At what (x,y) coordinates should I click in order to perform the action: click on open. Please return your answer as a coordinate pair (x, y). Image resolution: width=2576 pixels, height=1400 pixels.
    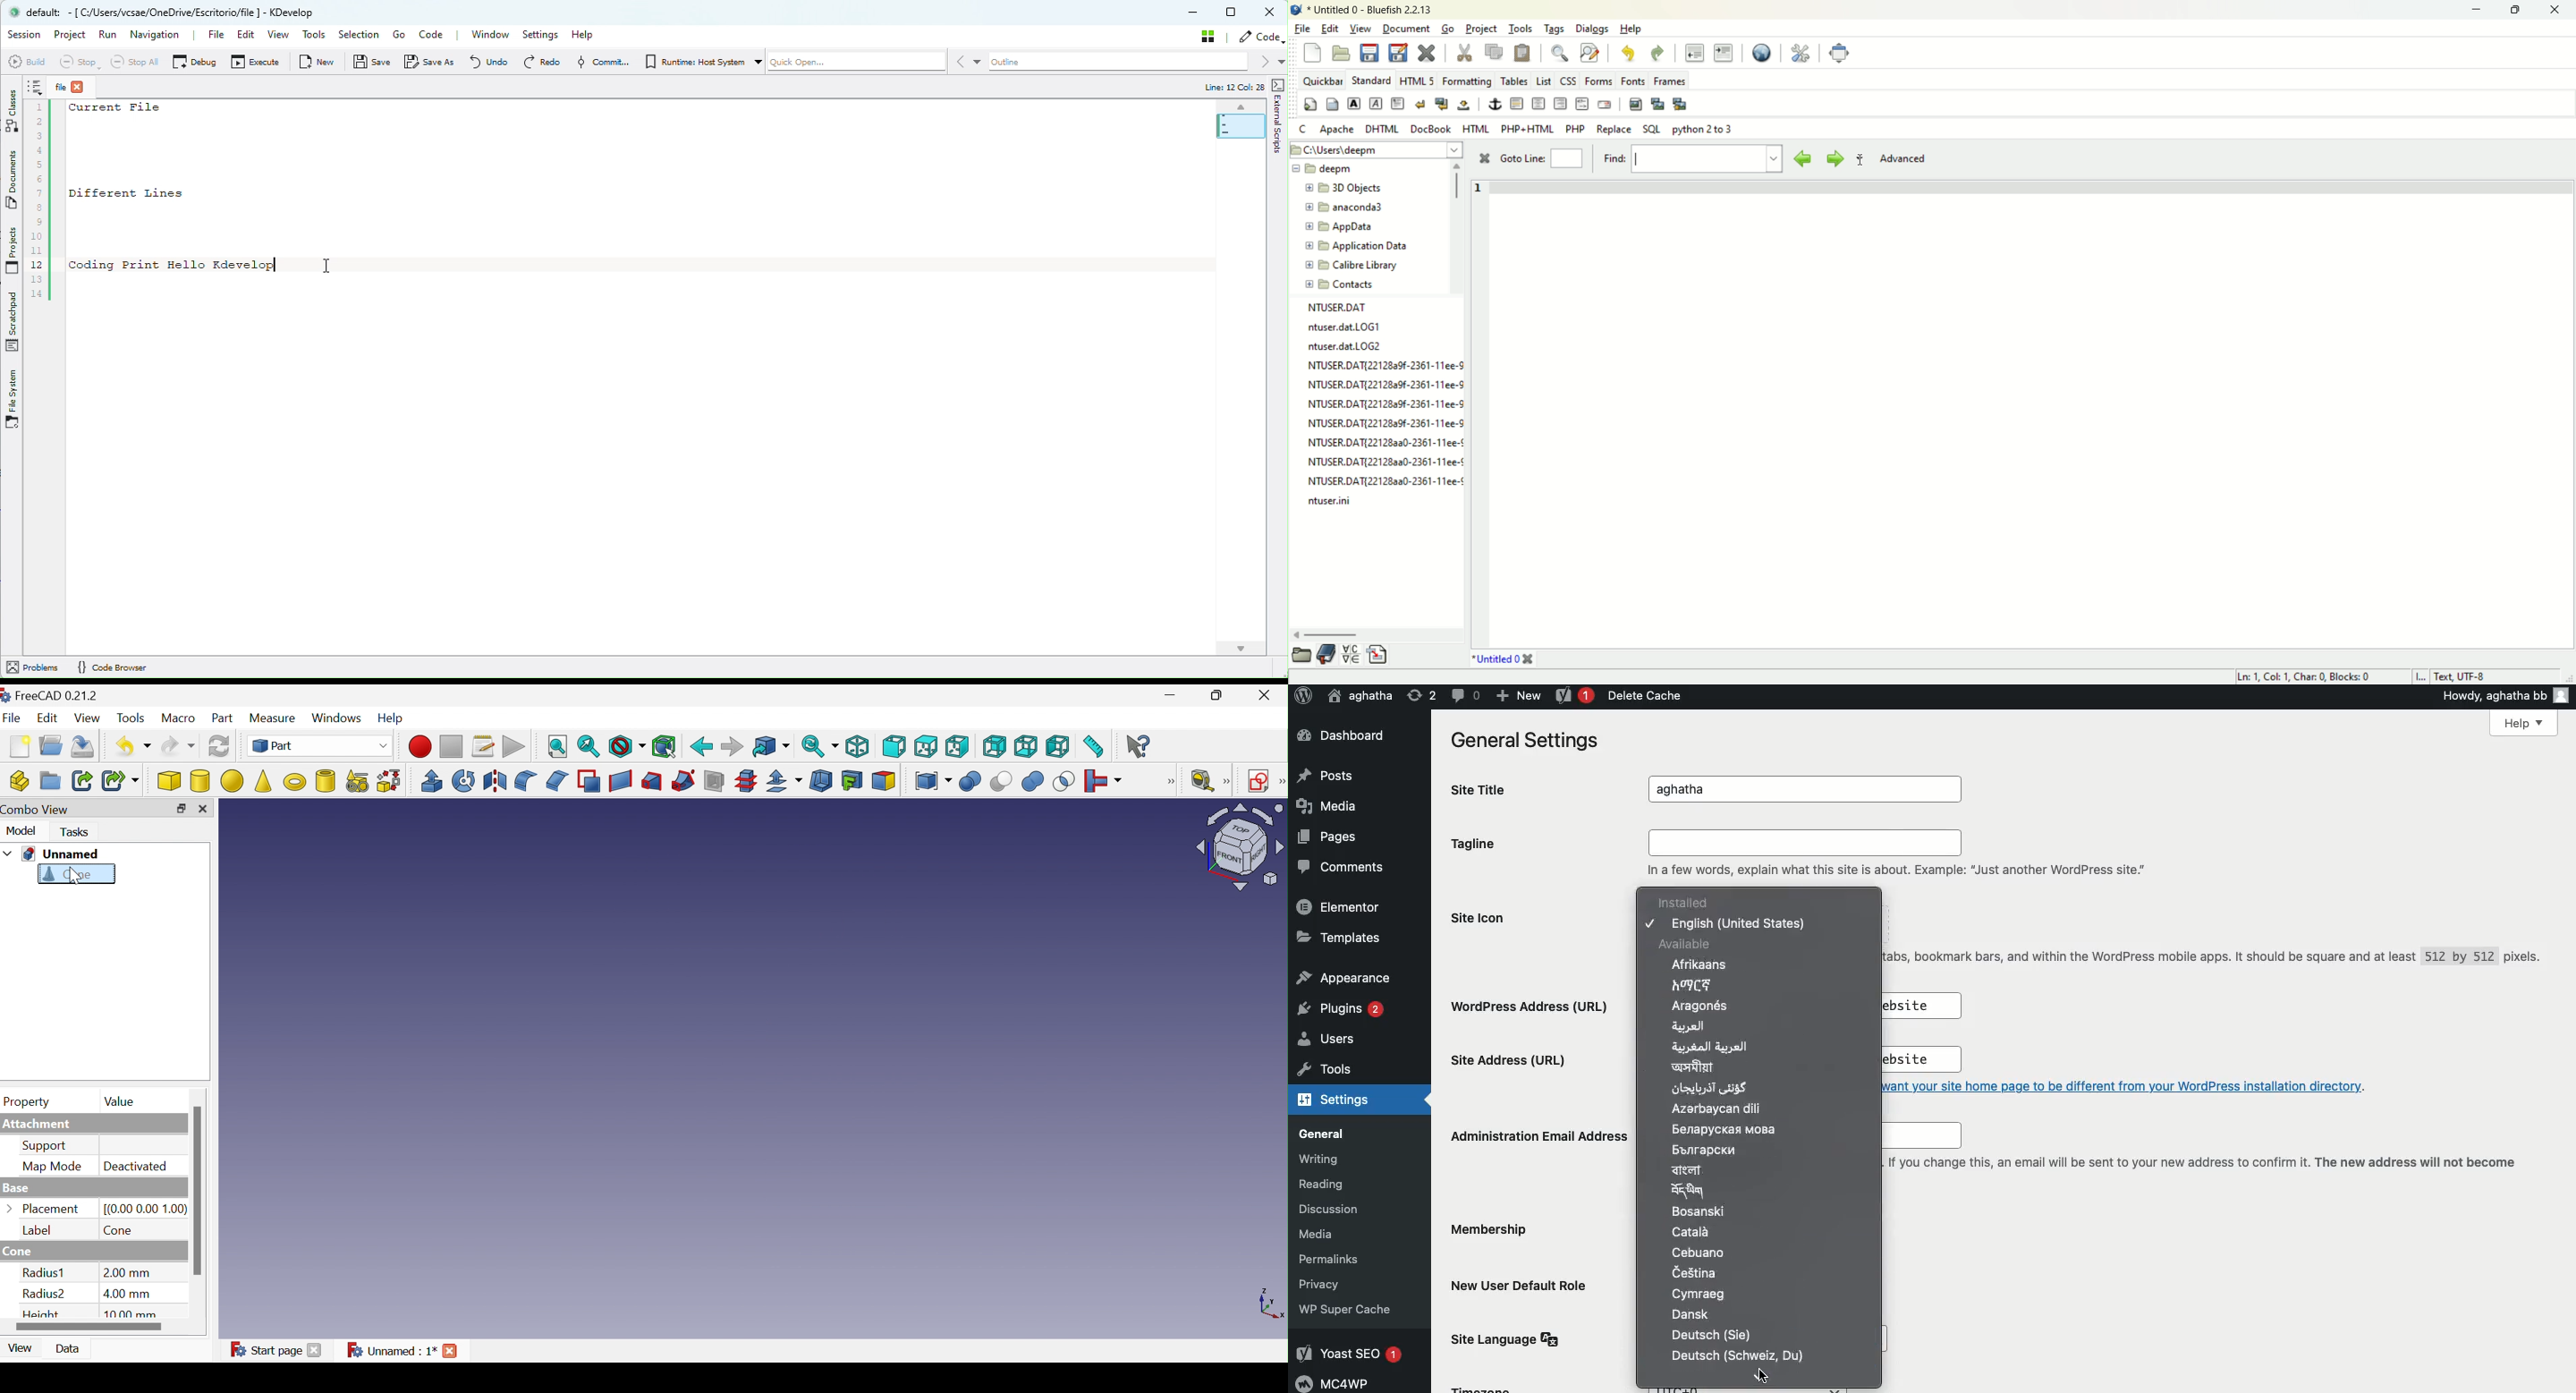
    Looking at the image, I should click on (1341, 53).